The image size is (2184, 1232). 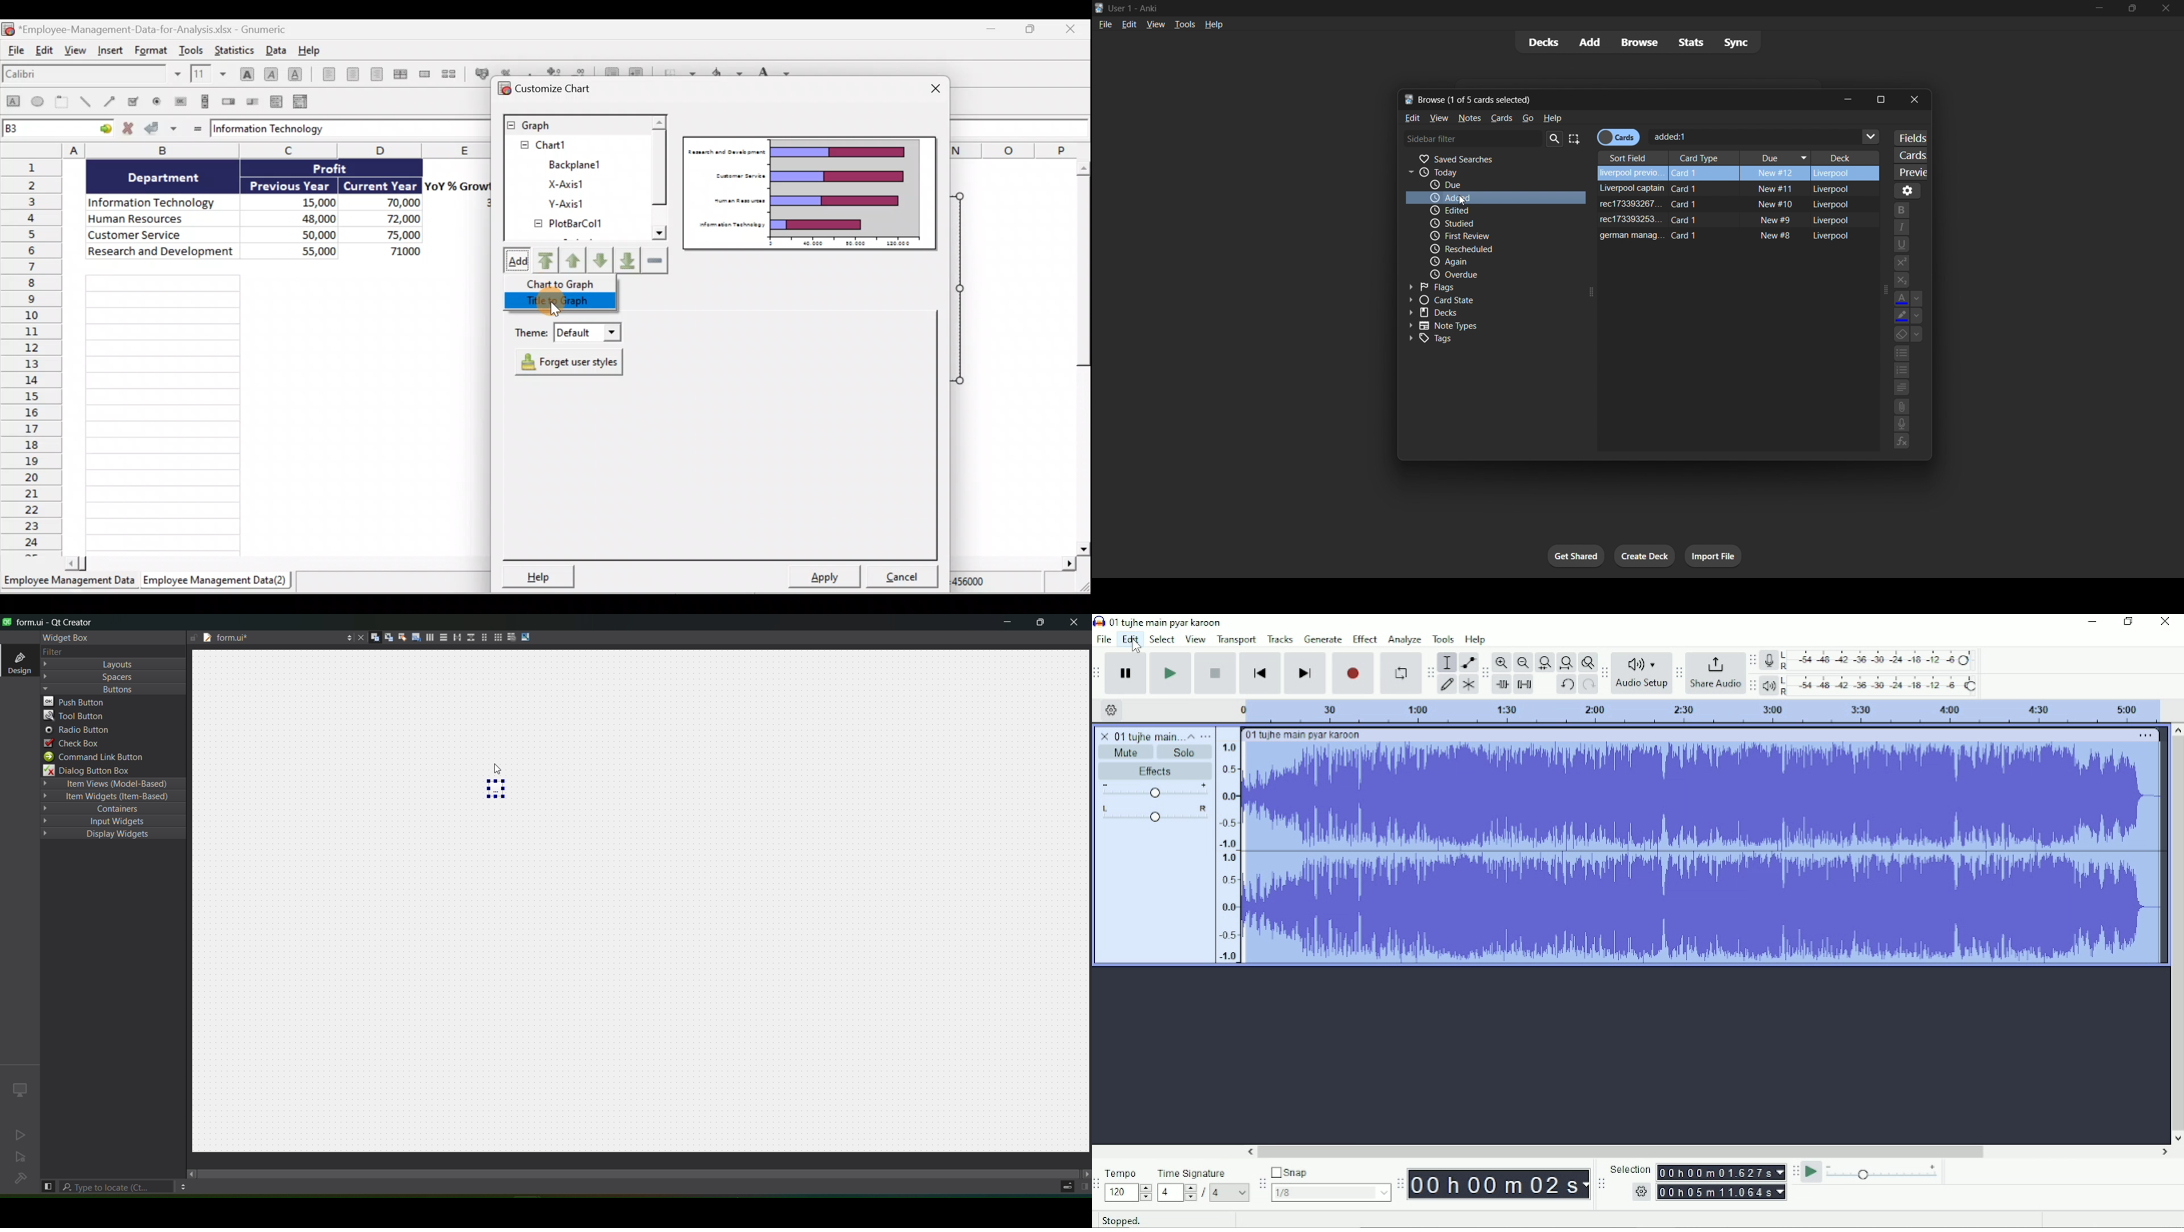 I want to click on move right, so click(x=1085, y=1172).